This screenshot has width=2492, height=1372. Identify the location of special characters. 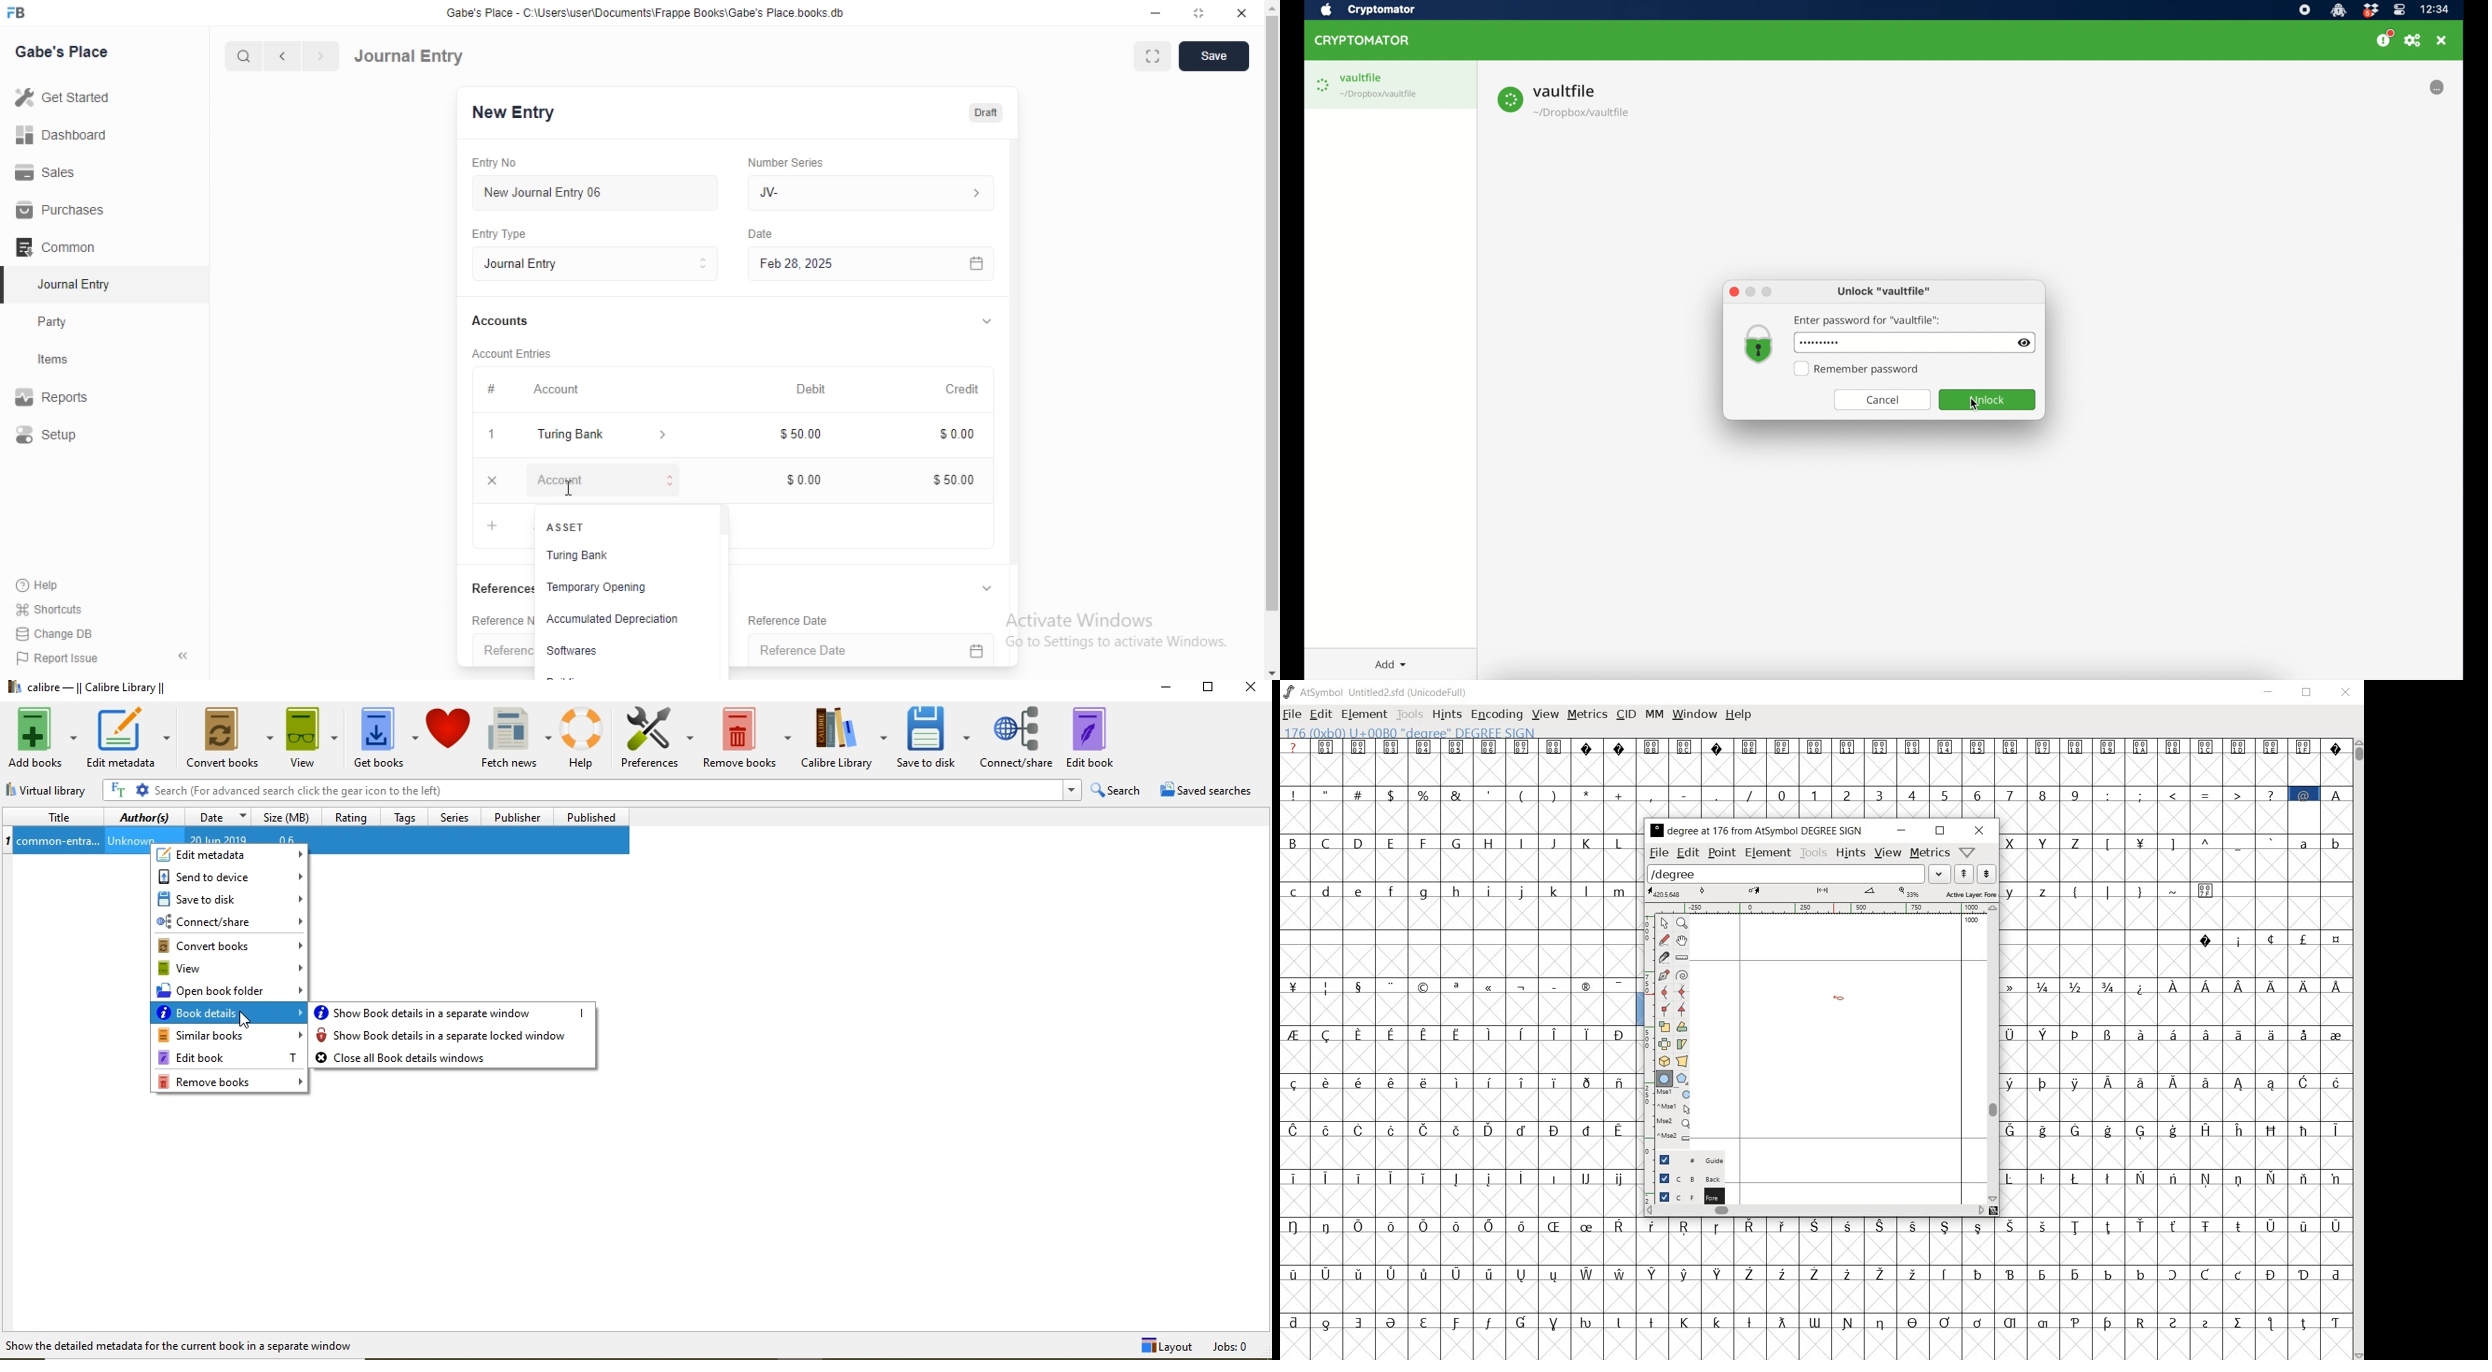
(2269, 939).